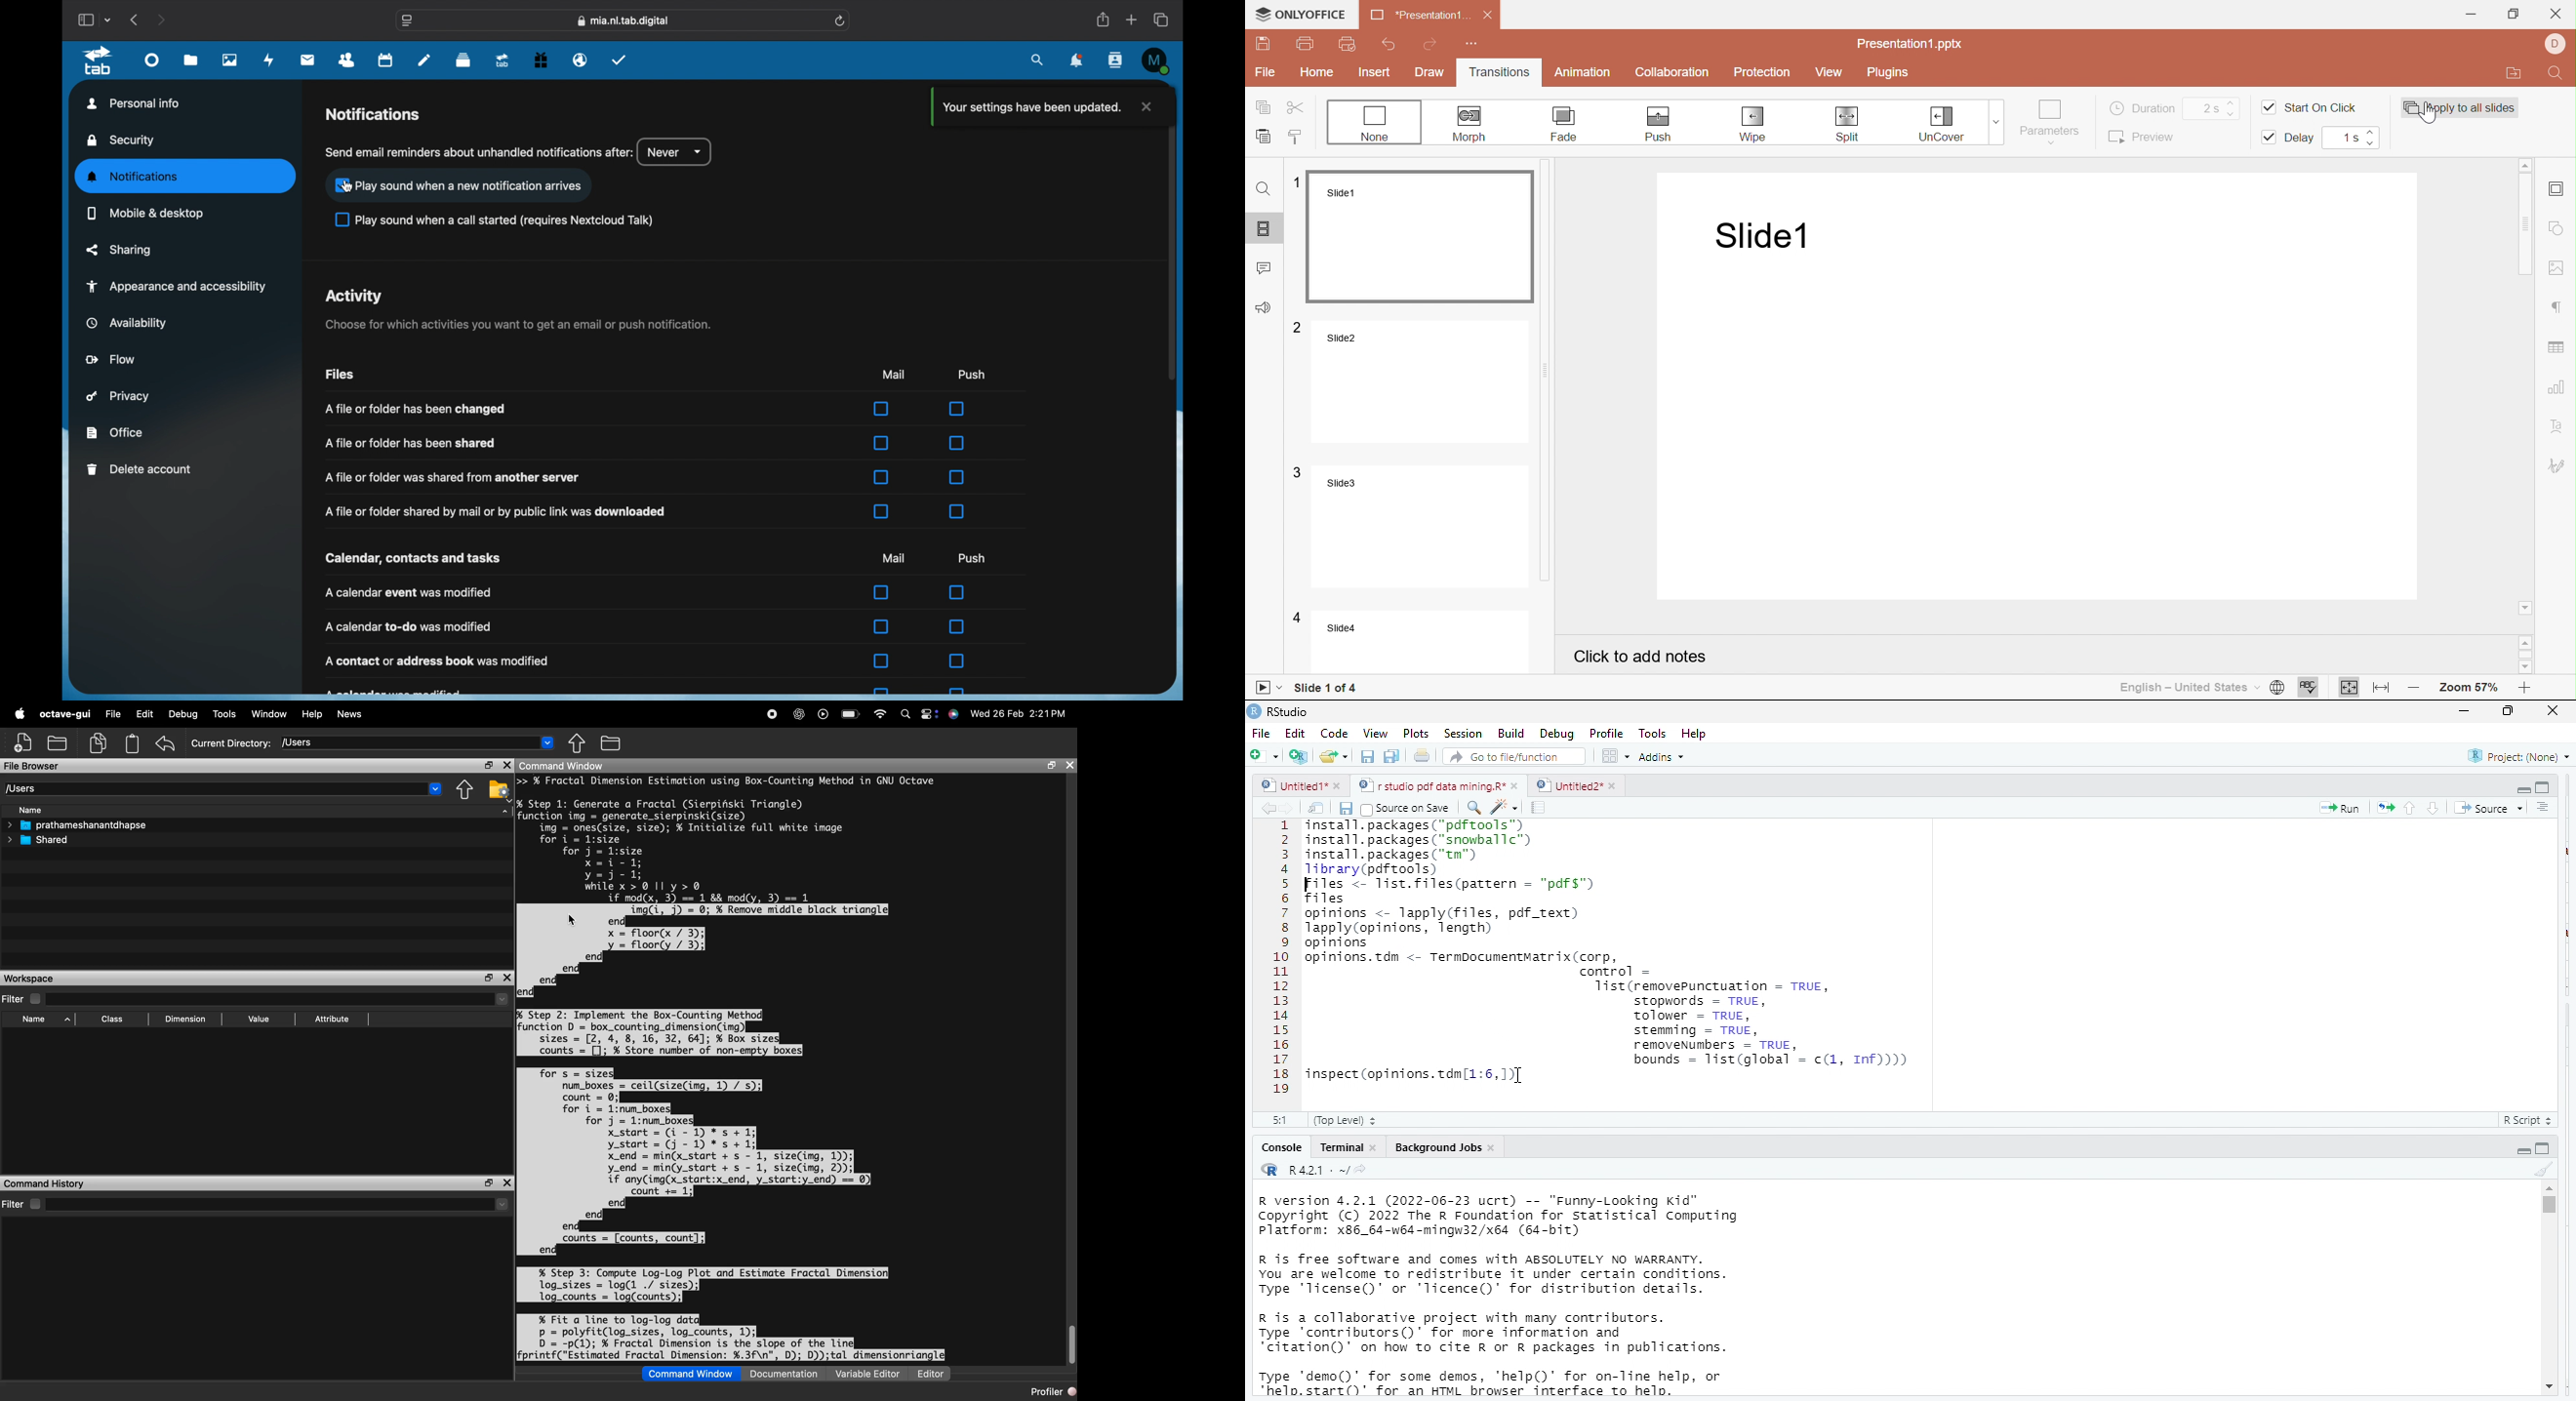 This screenshot has width=2576, height=1428. I want to click on Transitions, so click(1504, 74).